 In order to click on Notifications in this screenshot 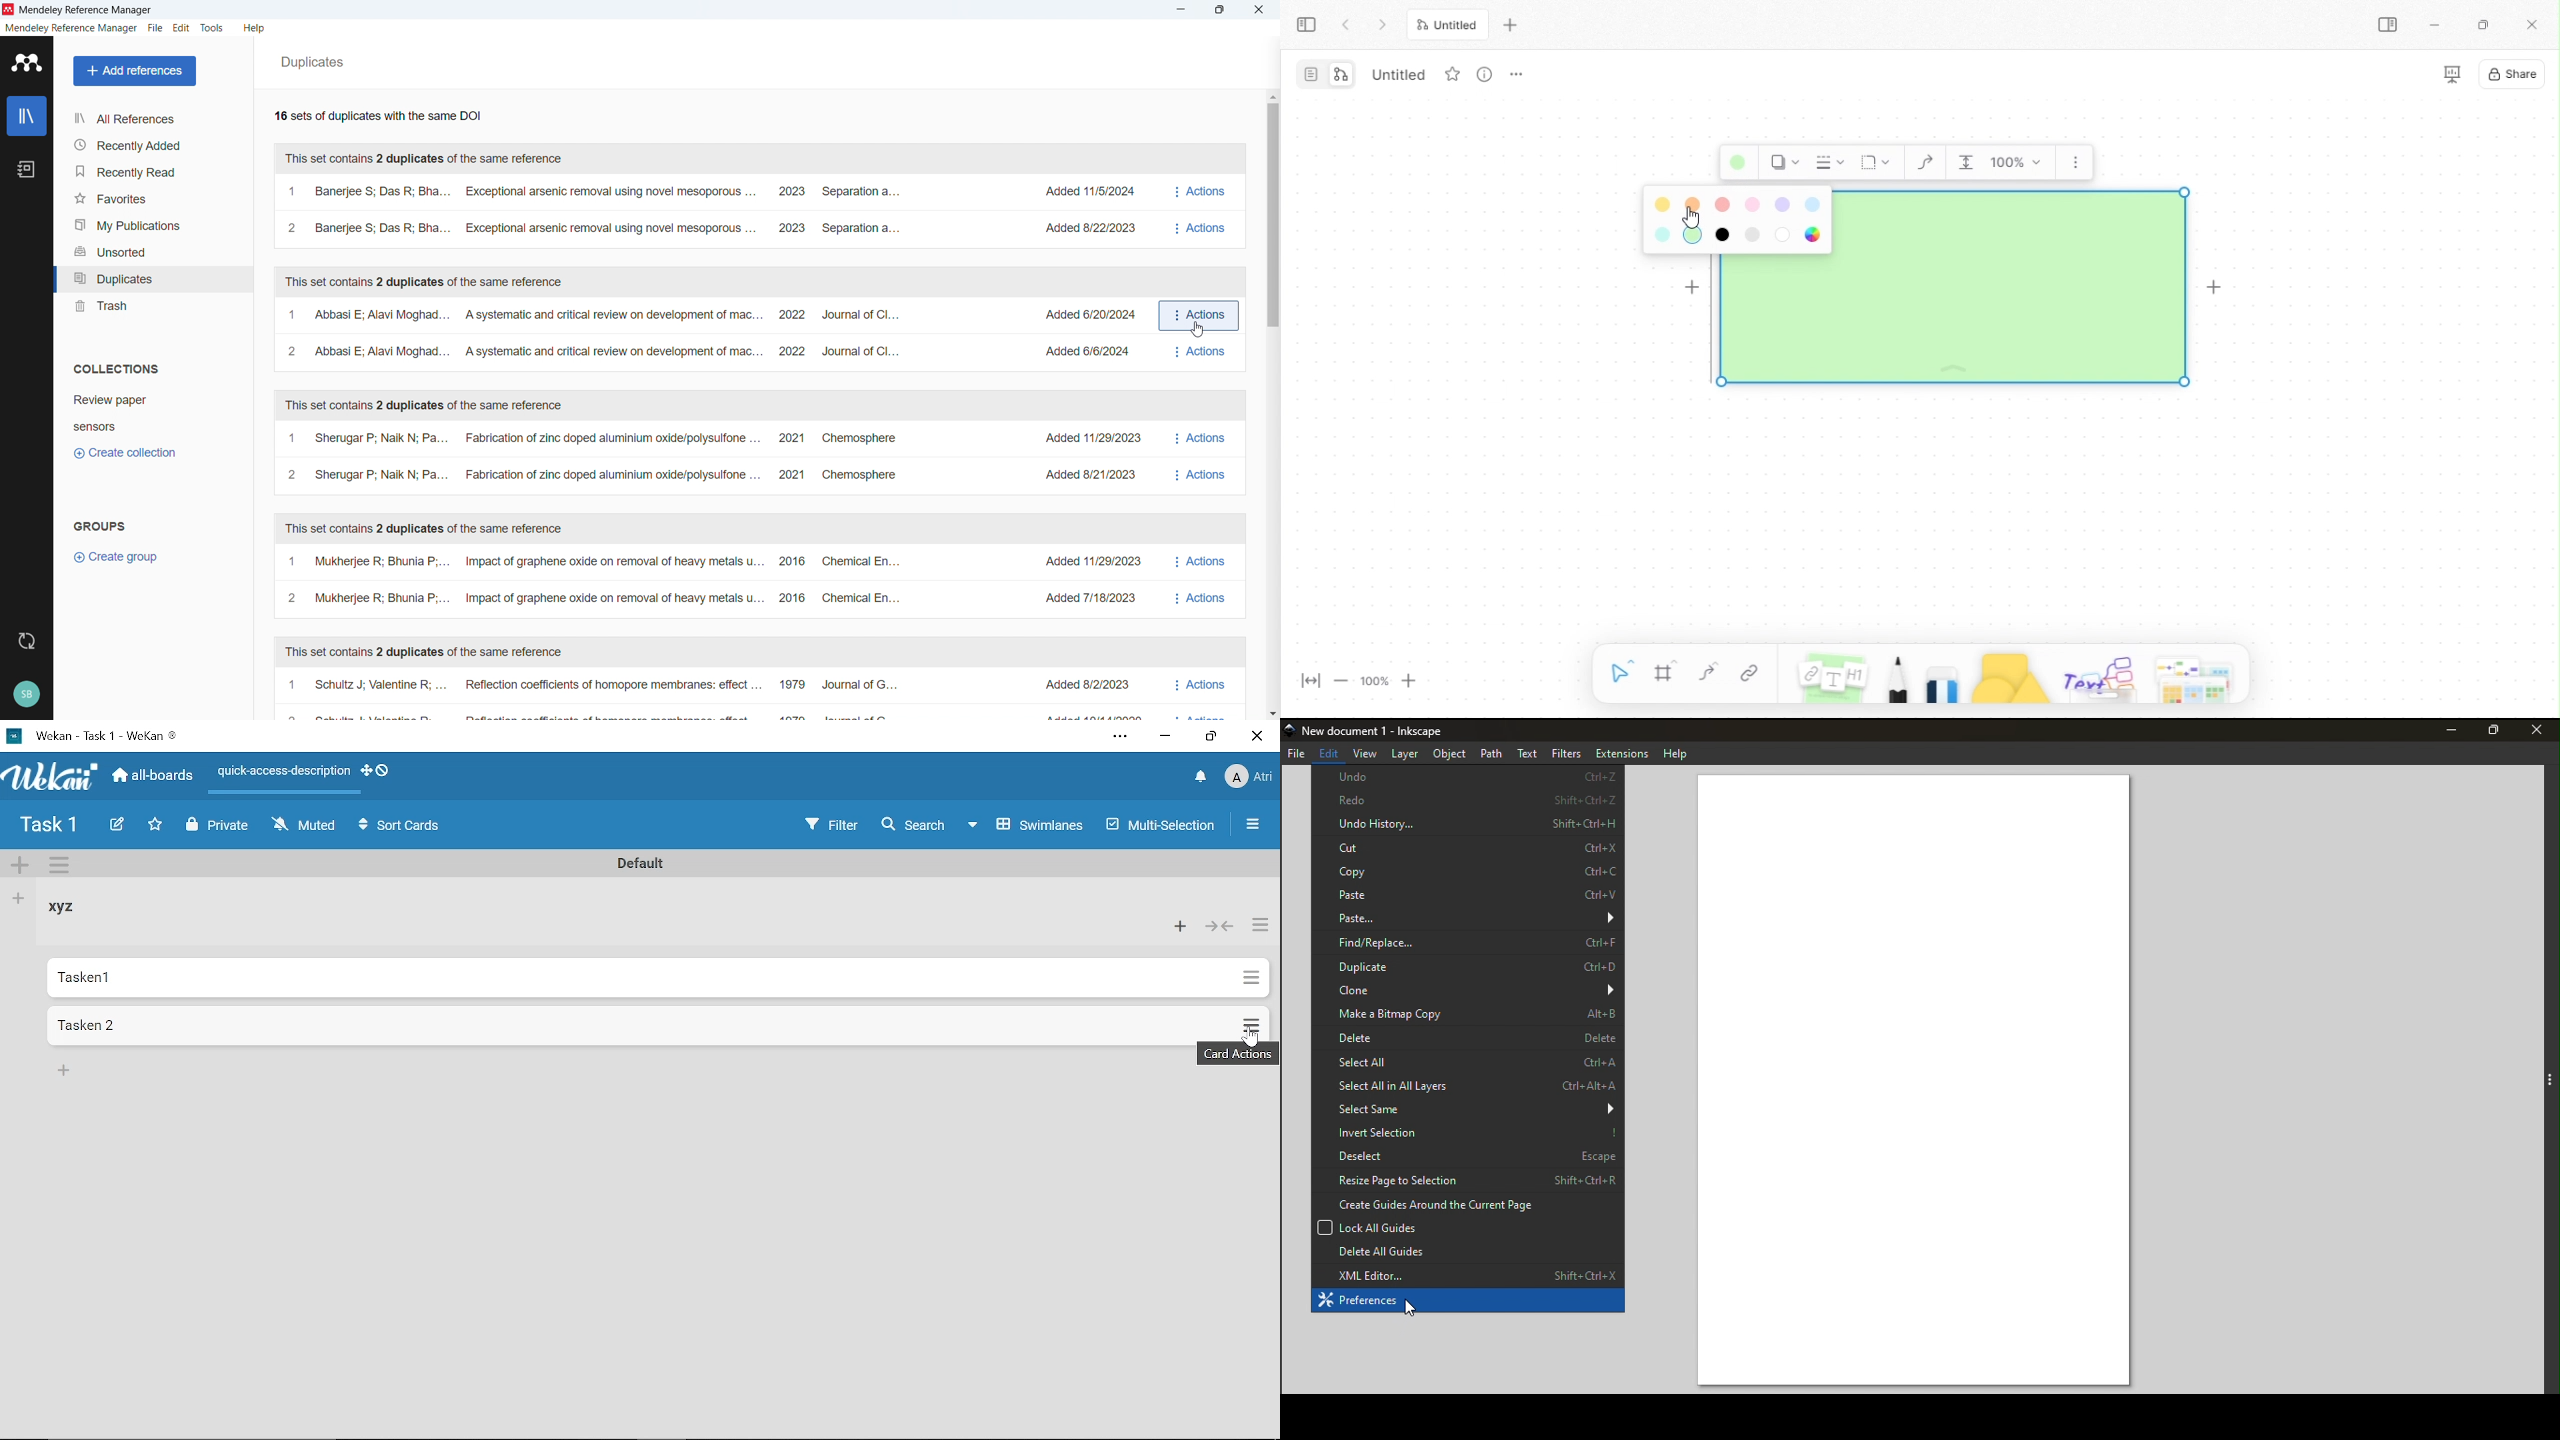, I will do `click(1201, 777)`.